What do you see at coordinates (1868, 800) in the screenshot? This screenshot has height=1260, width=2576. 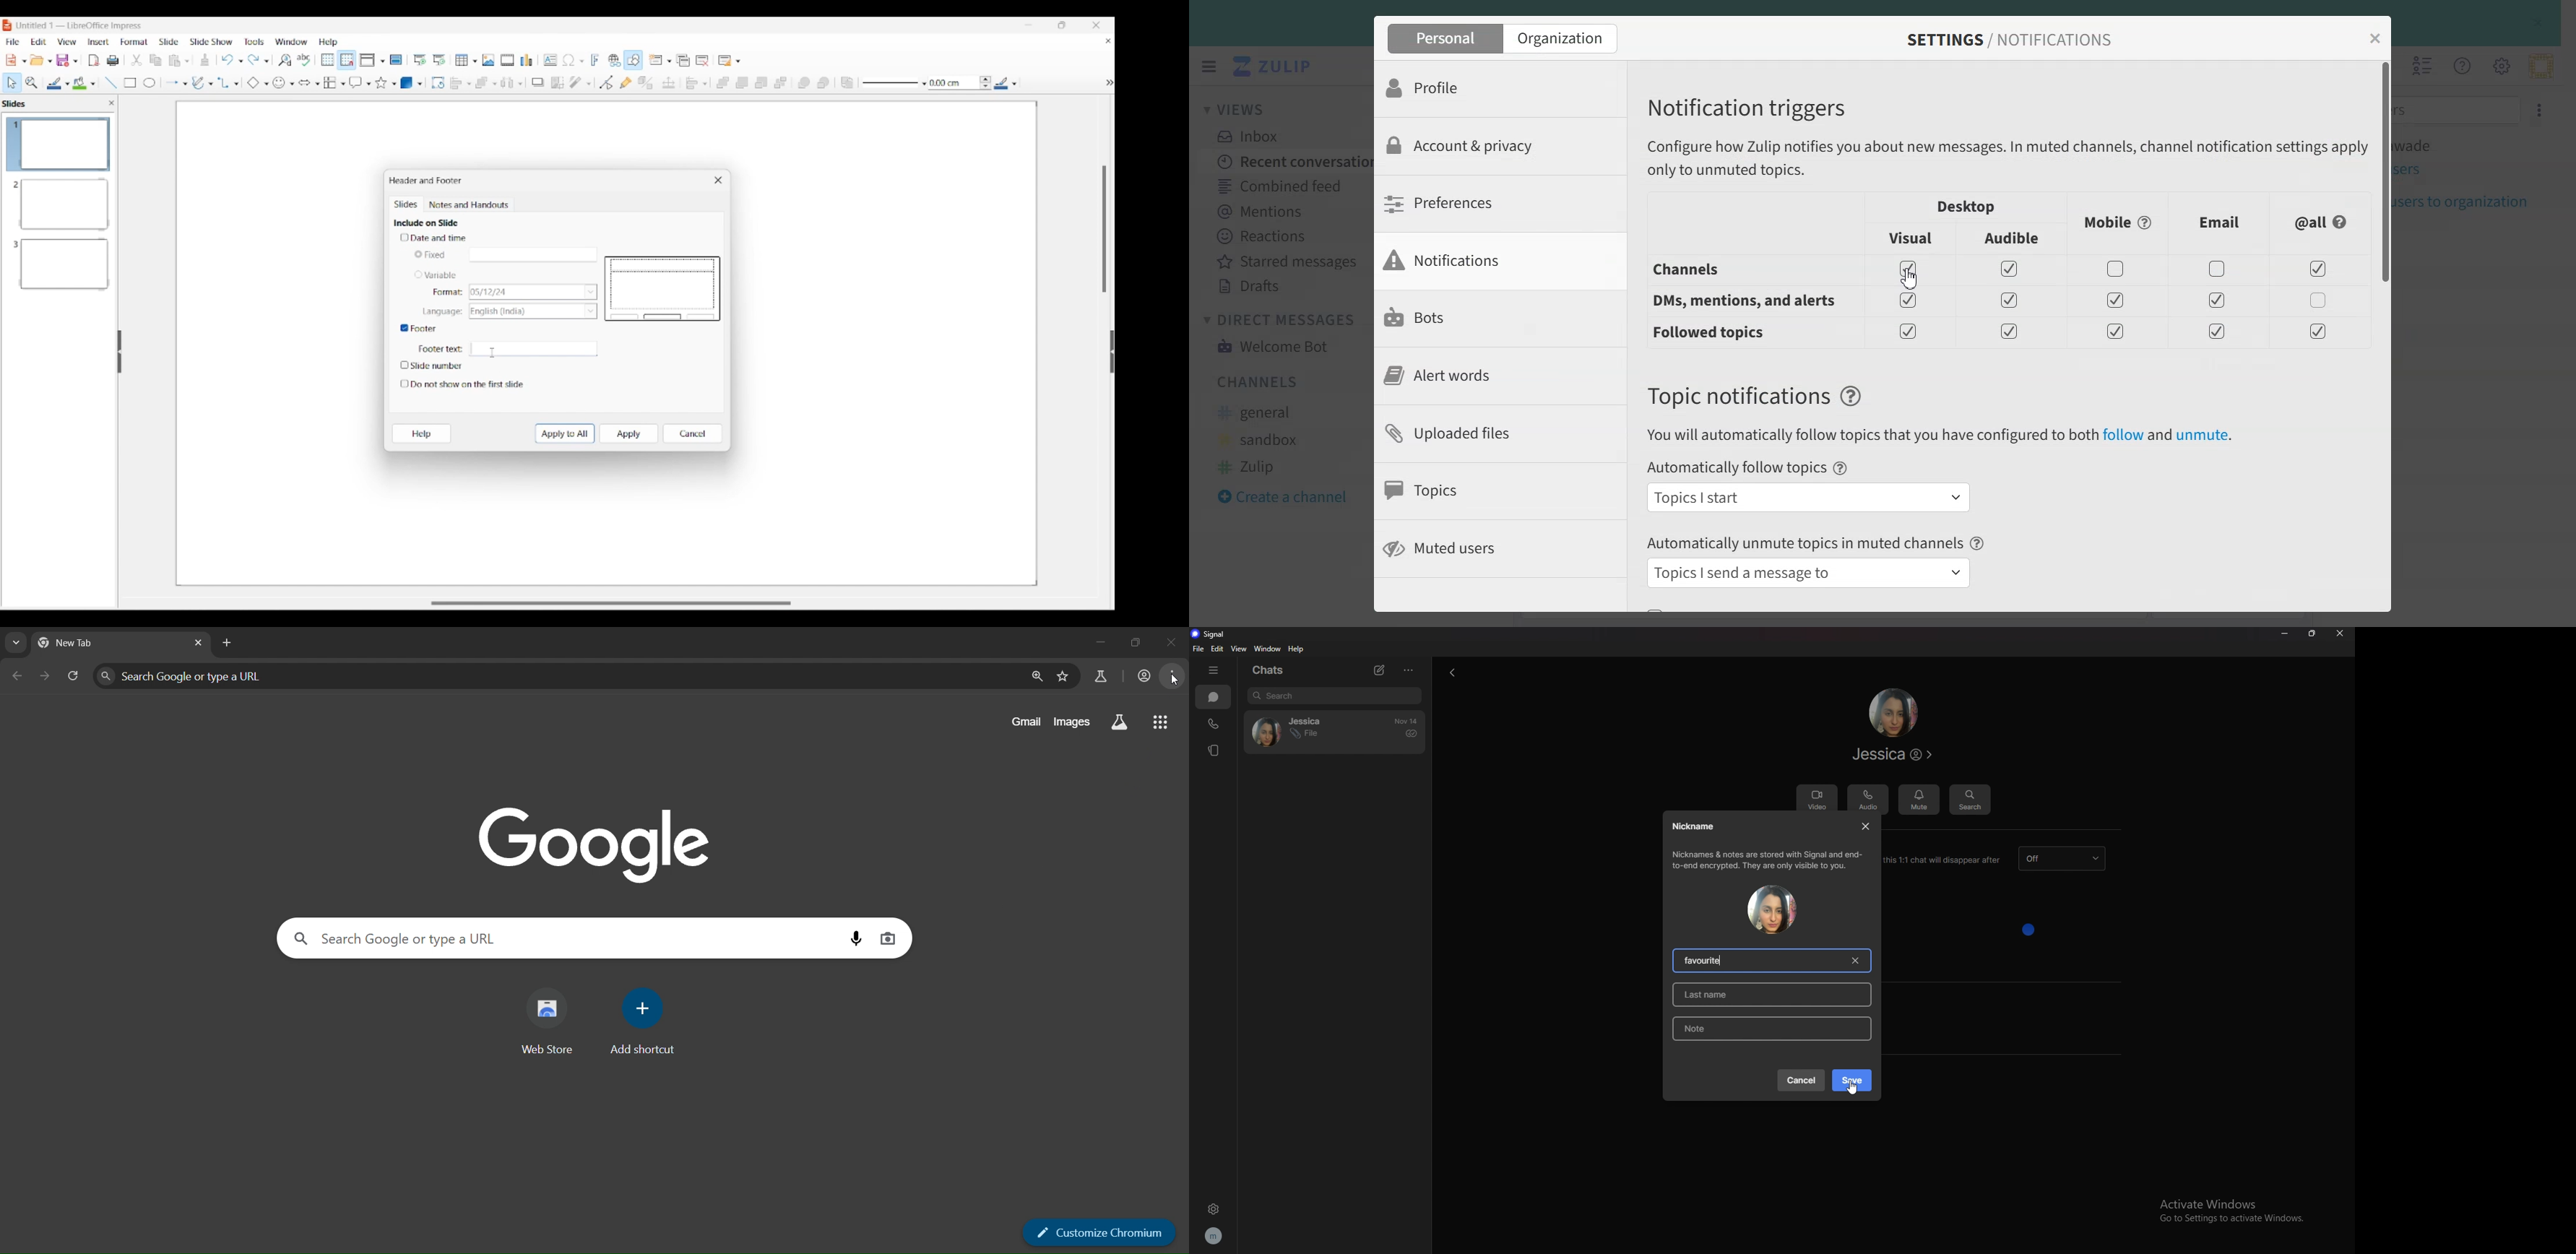 I see `audio` at bounding box center [1868, 800].